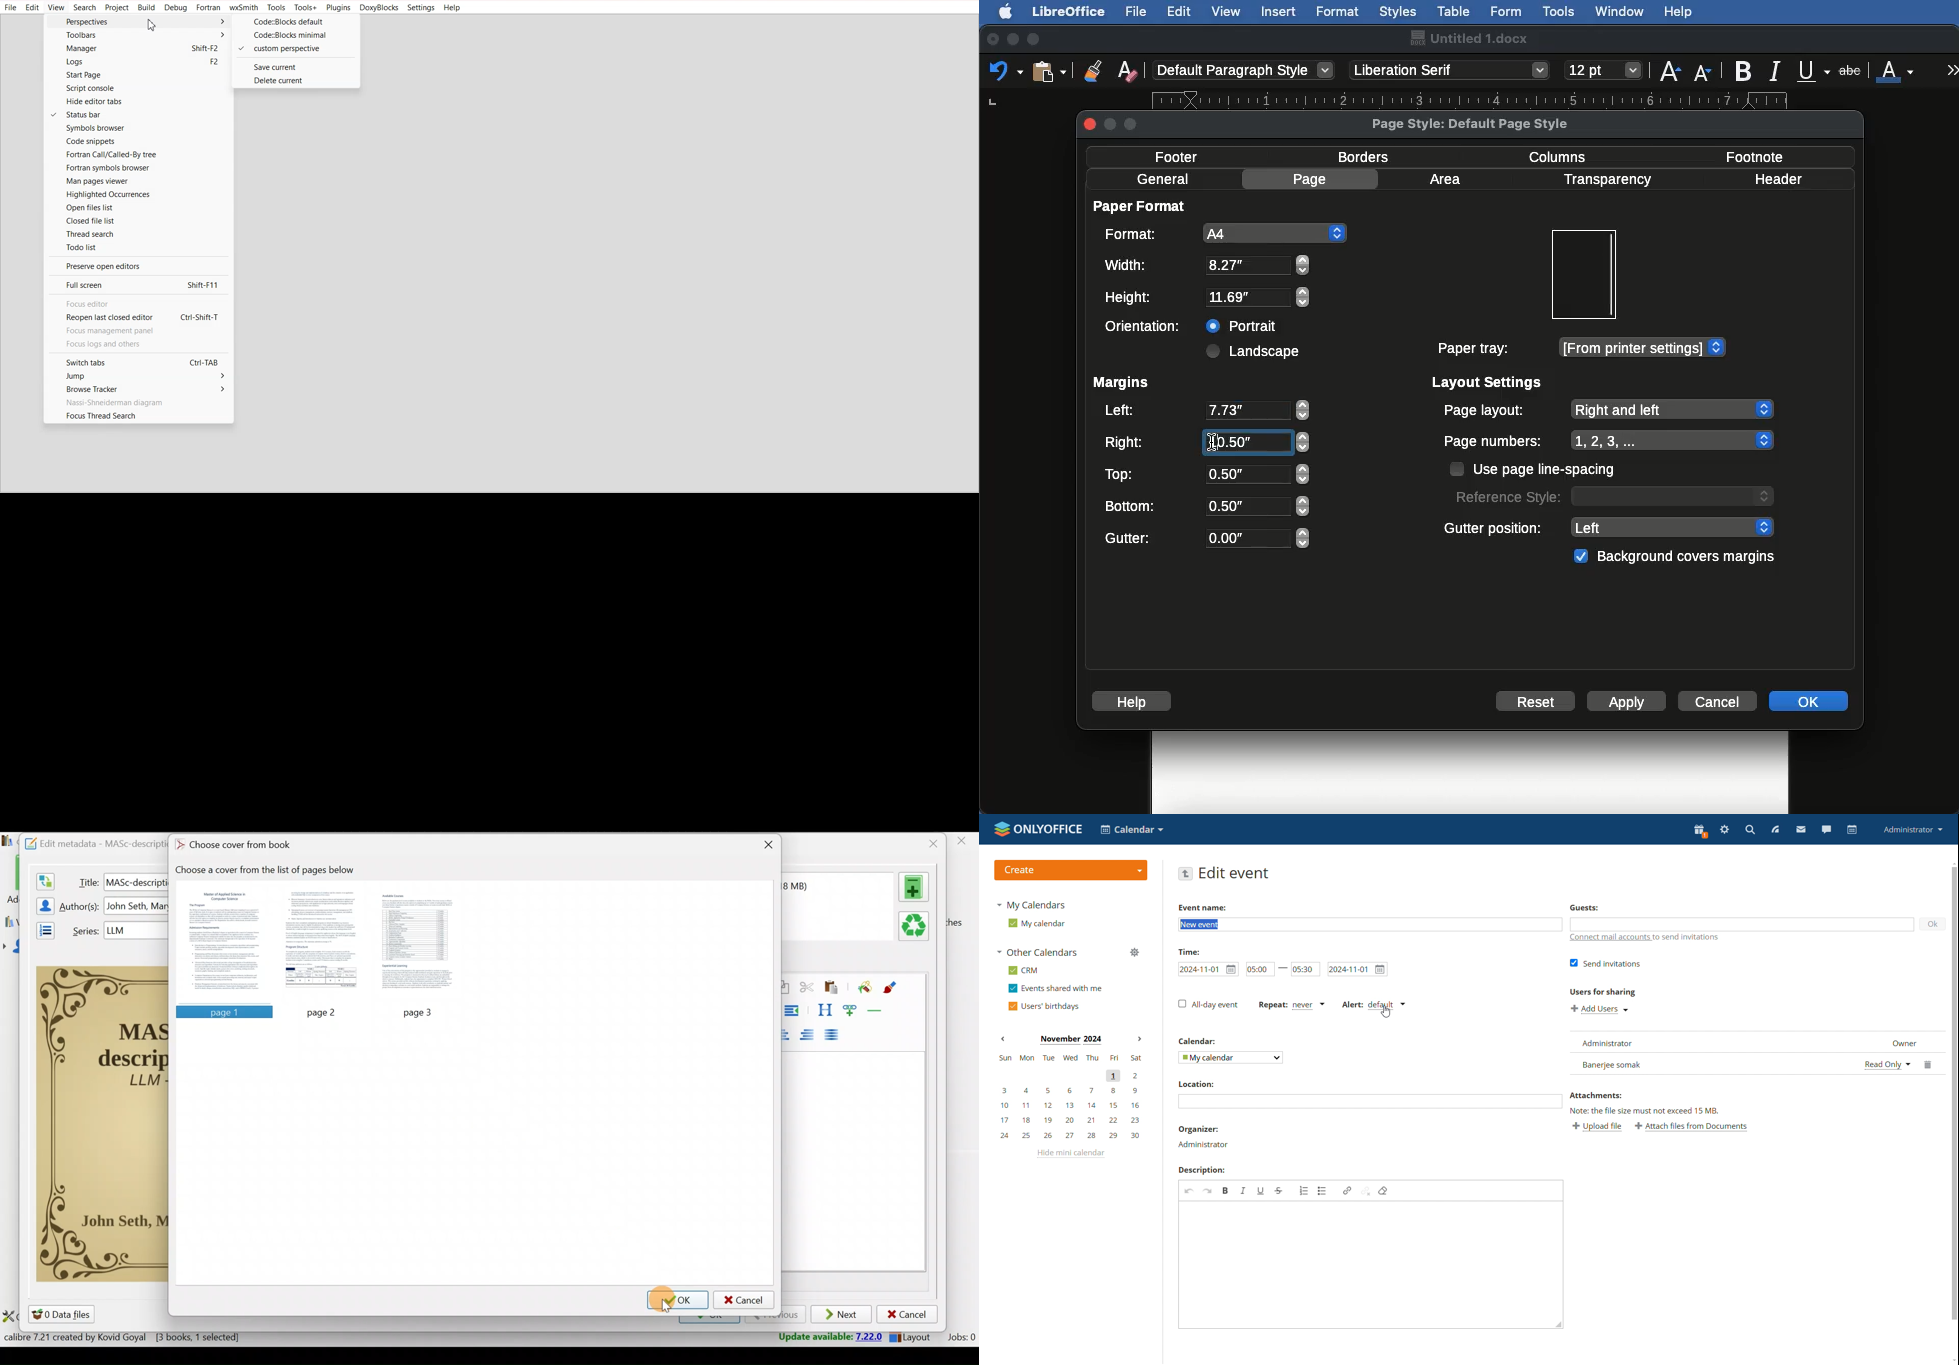 The height and width of the screenshot is (1372, 1960). Describe the element at coordinates (244, 8) in the screenshot. I see `wxSmith` at that location.